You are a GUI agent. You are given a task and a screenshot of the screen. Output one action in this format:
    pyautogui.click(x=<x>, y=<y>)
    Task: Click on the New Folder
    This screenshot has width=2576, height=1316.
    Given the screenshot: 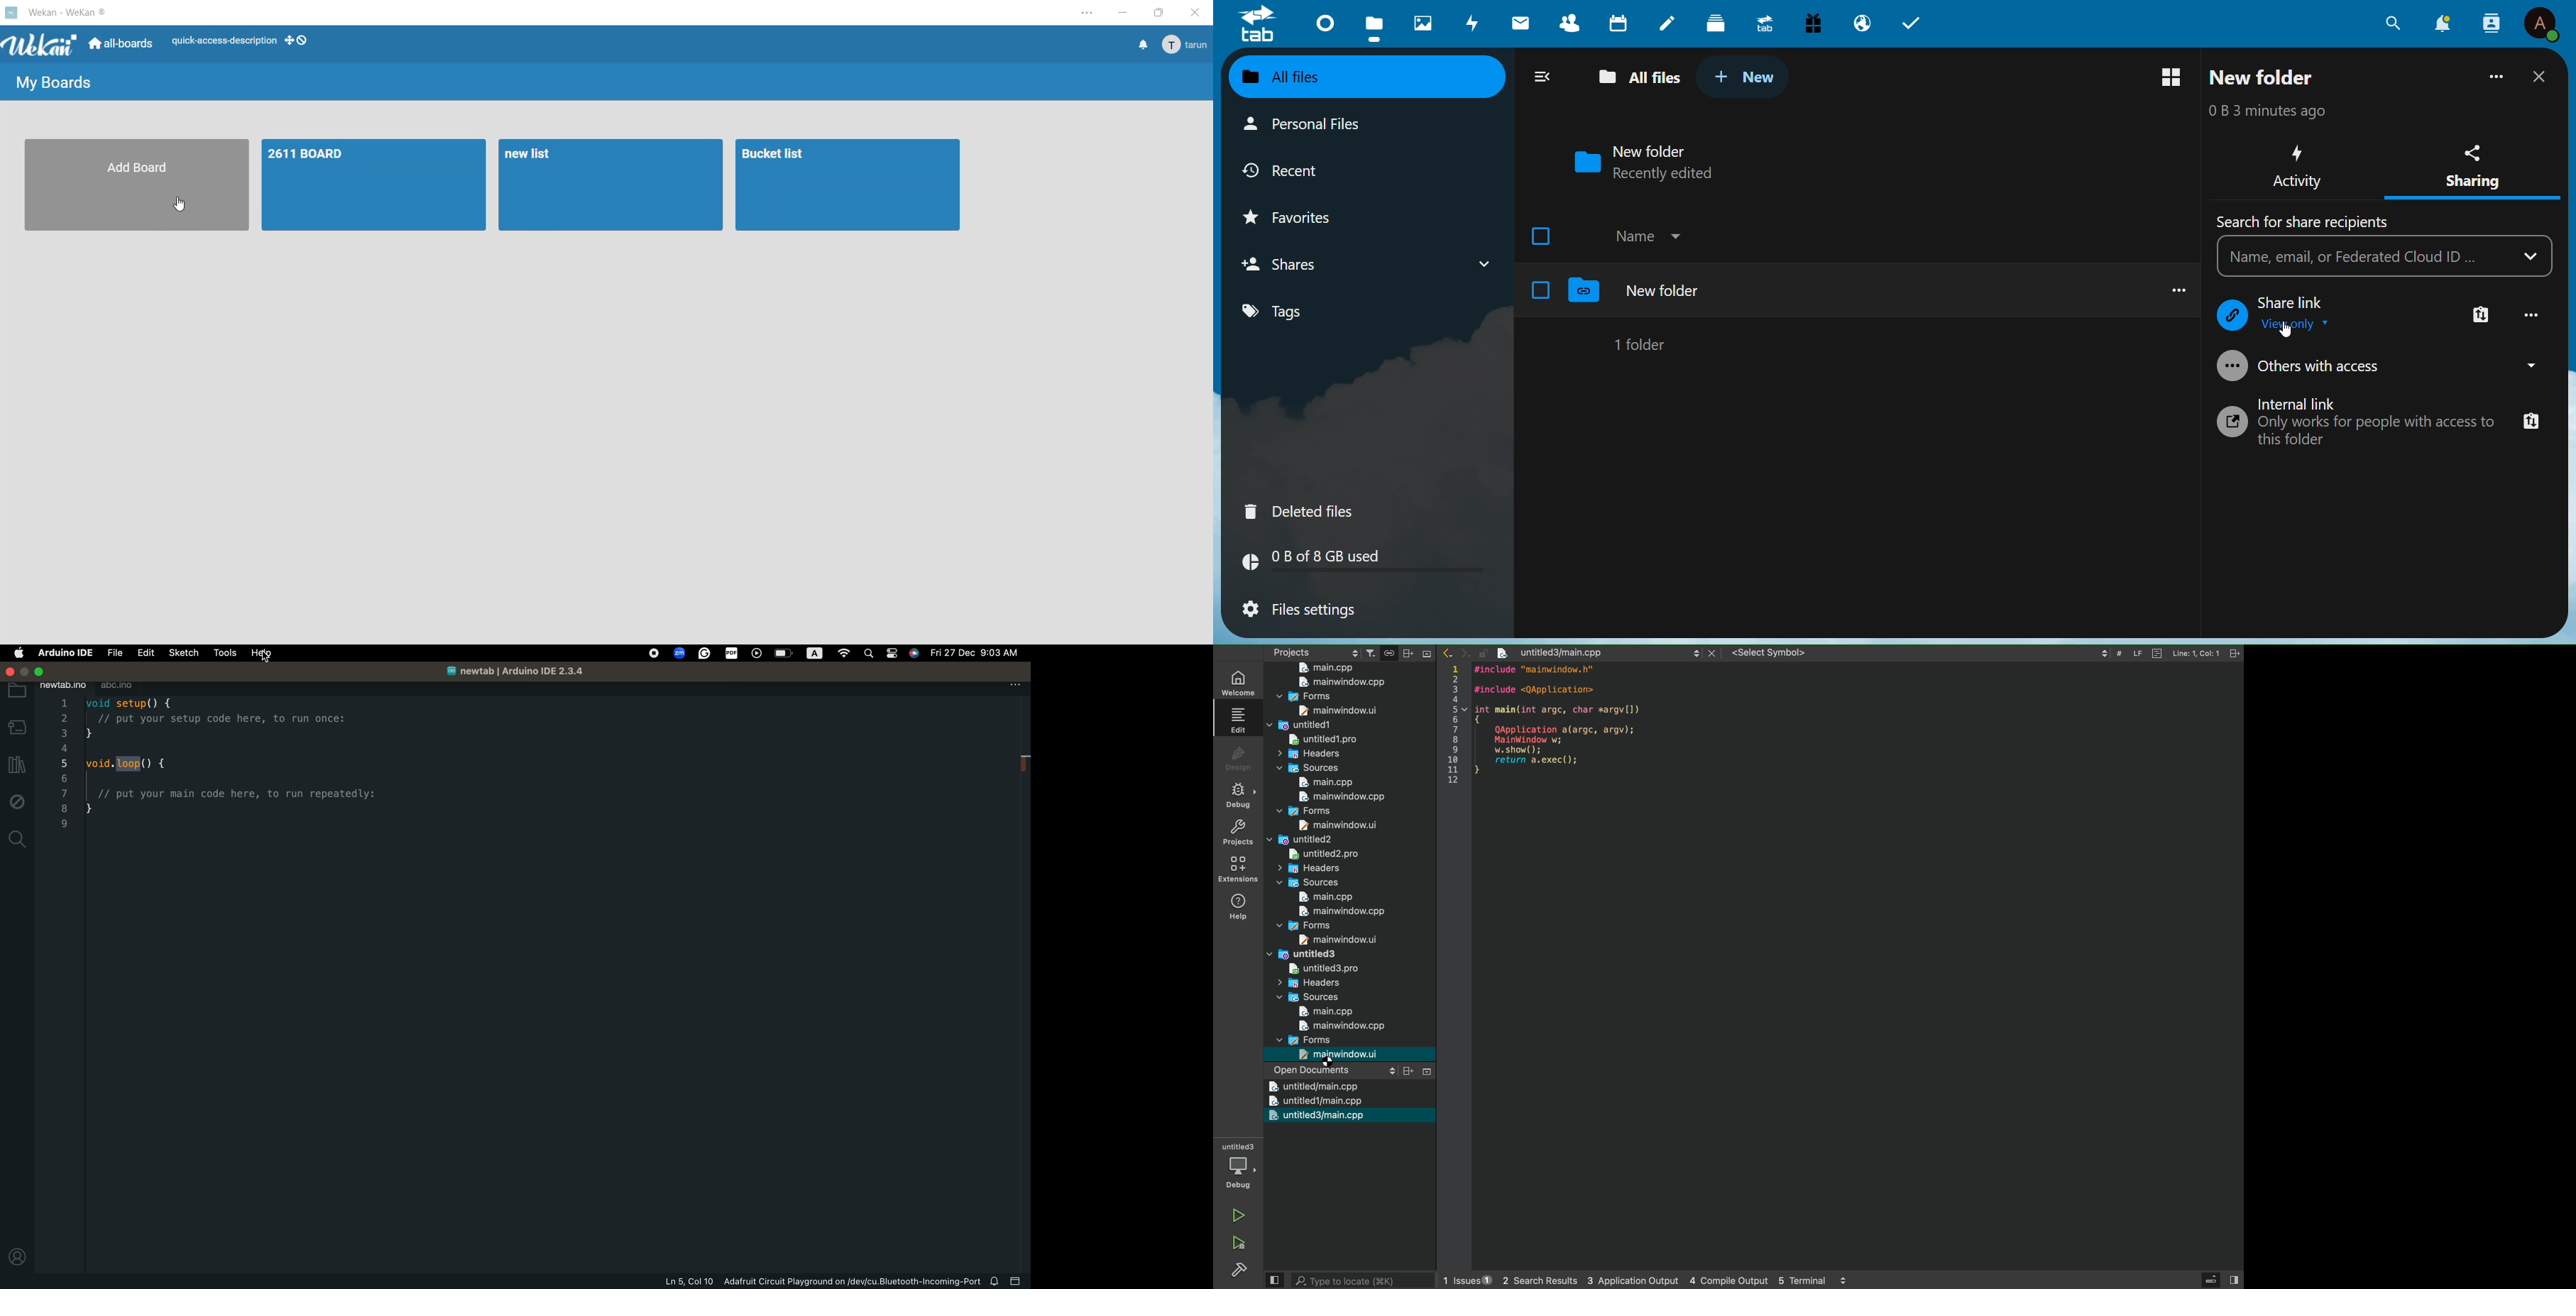 What is the action you would take?
    pyautogui.click(x=2264, y=77)
    